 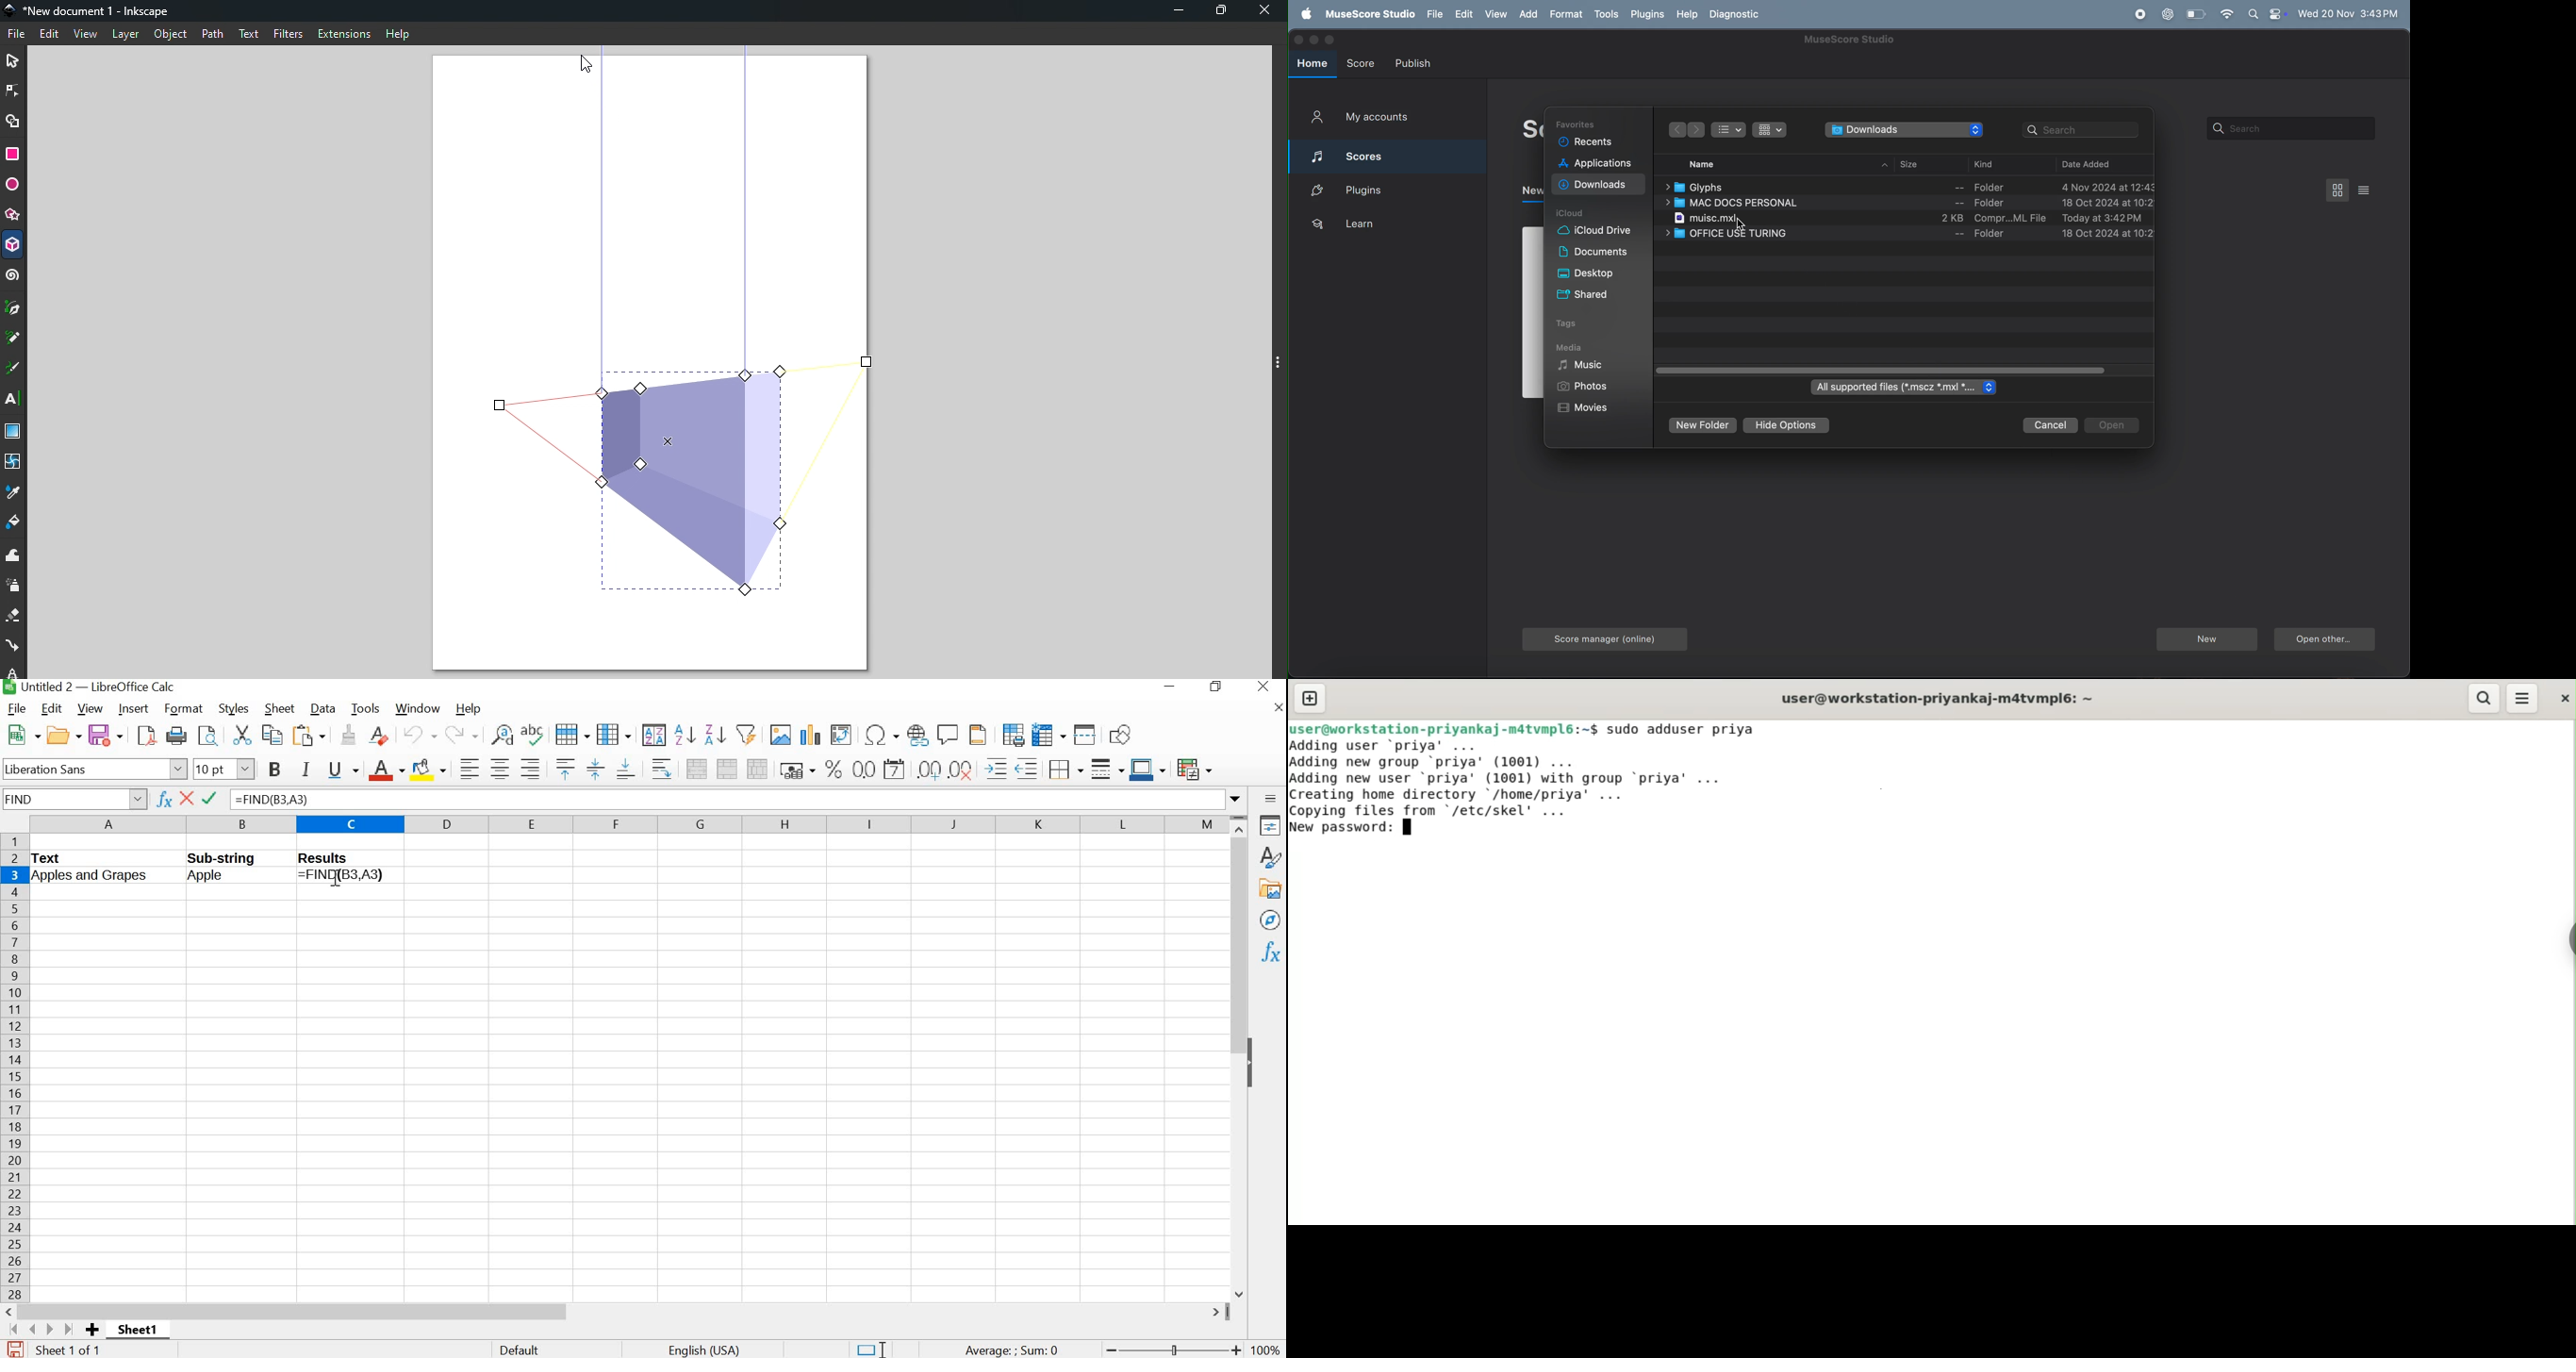 I want to click on conditional, so click(x=1195, y=769).